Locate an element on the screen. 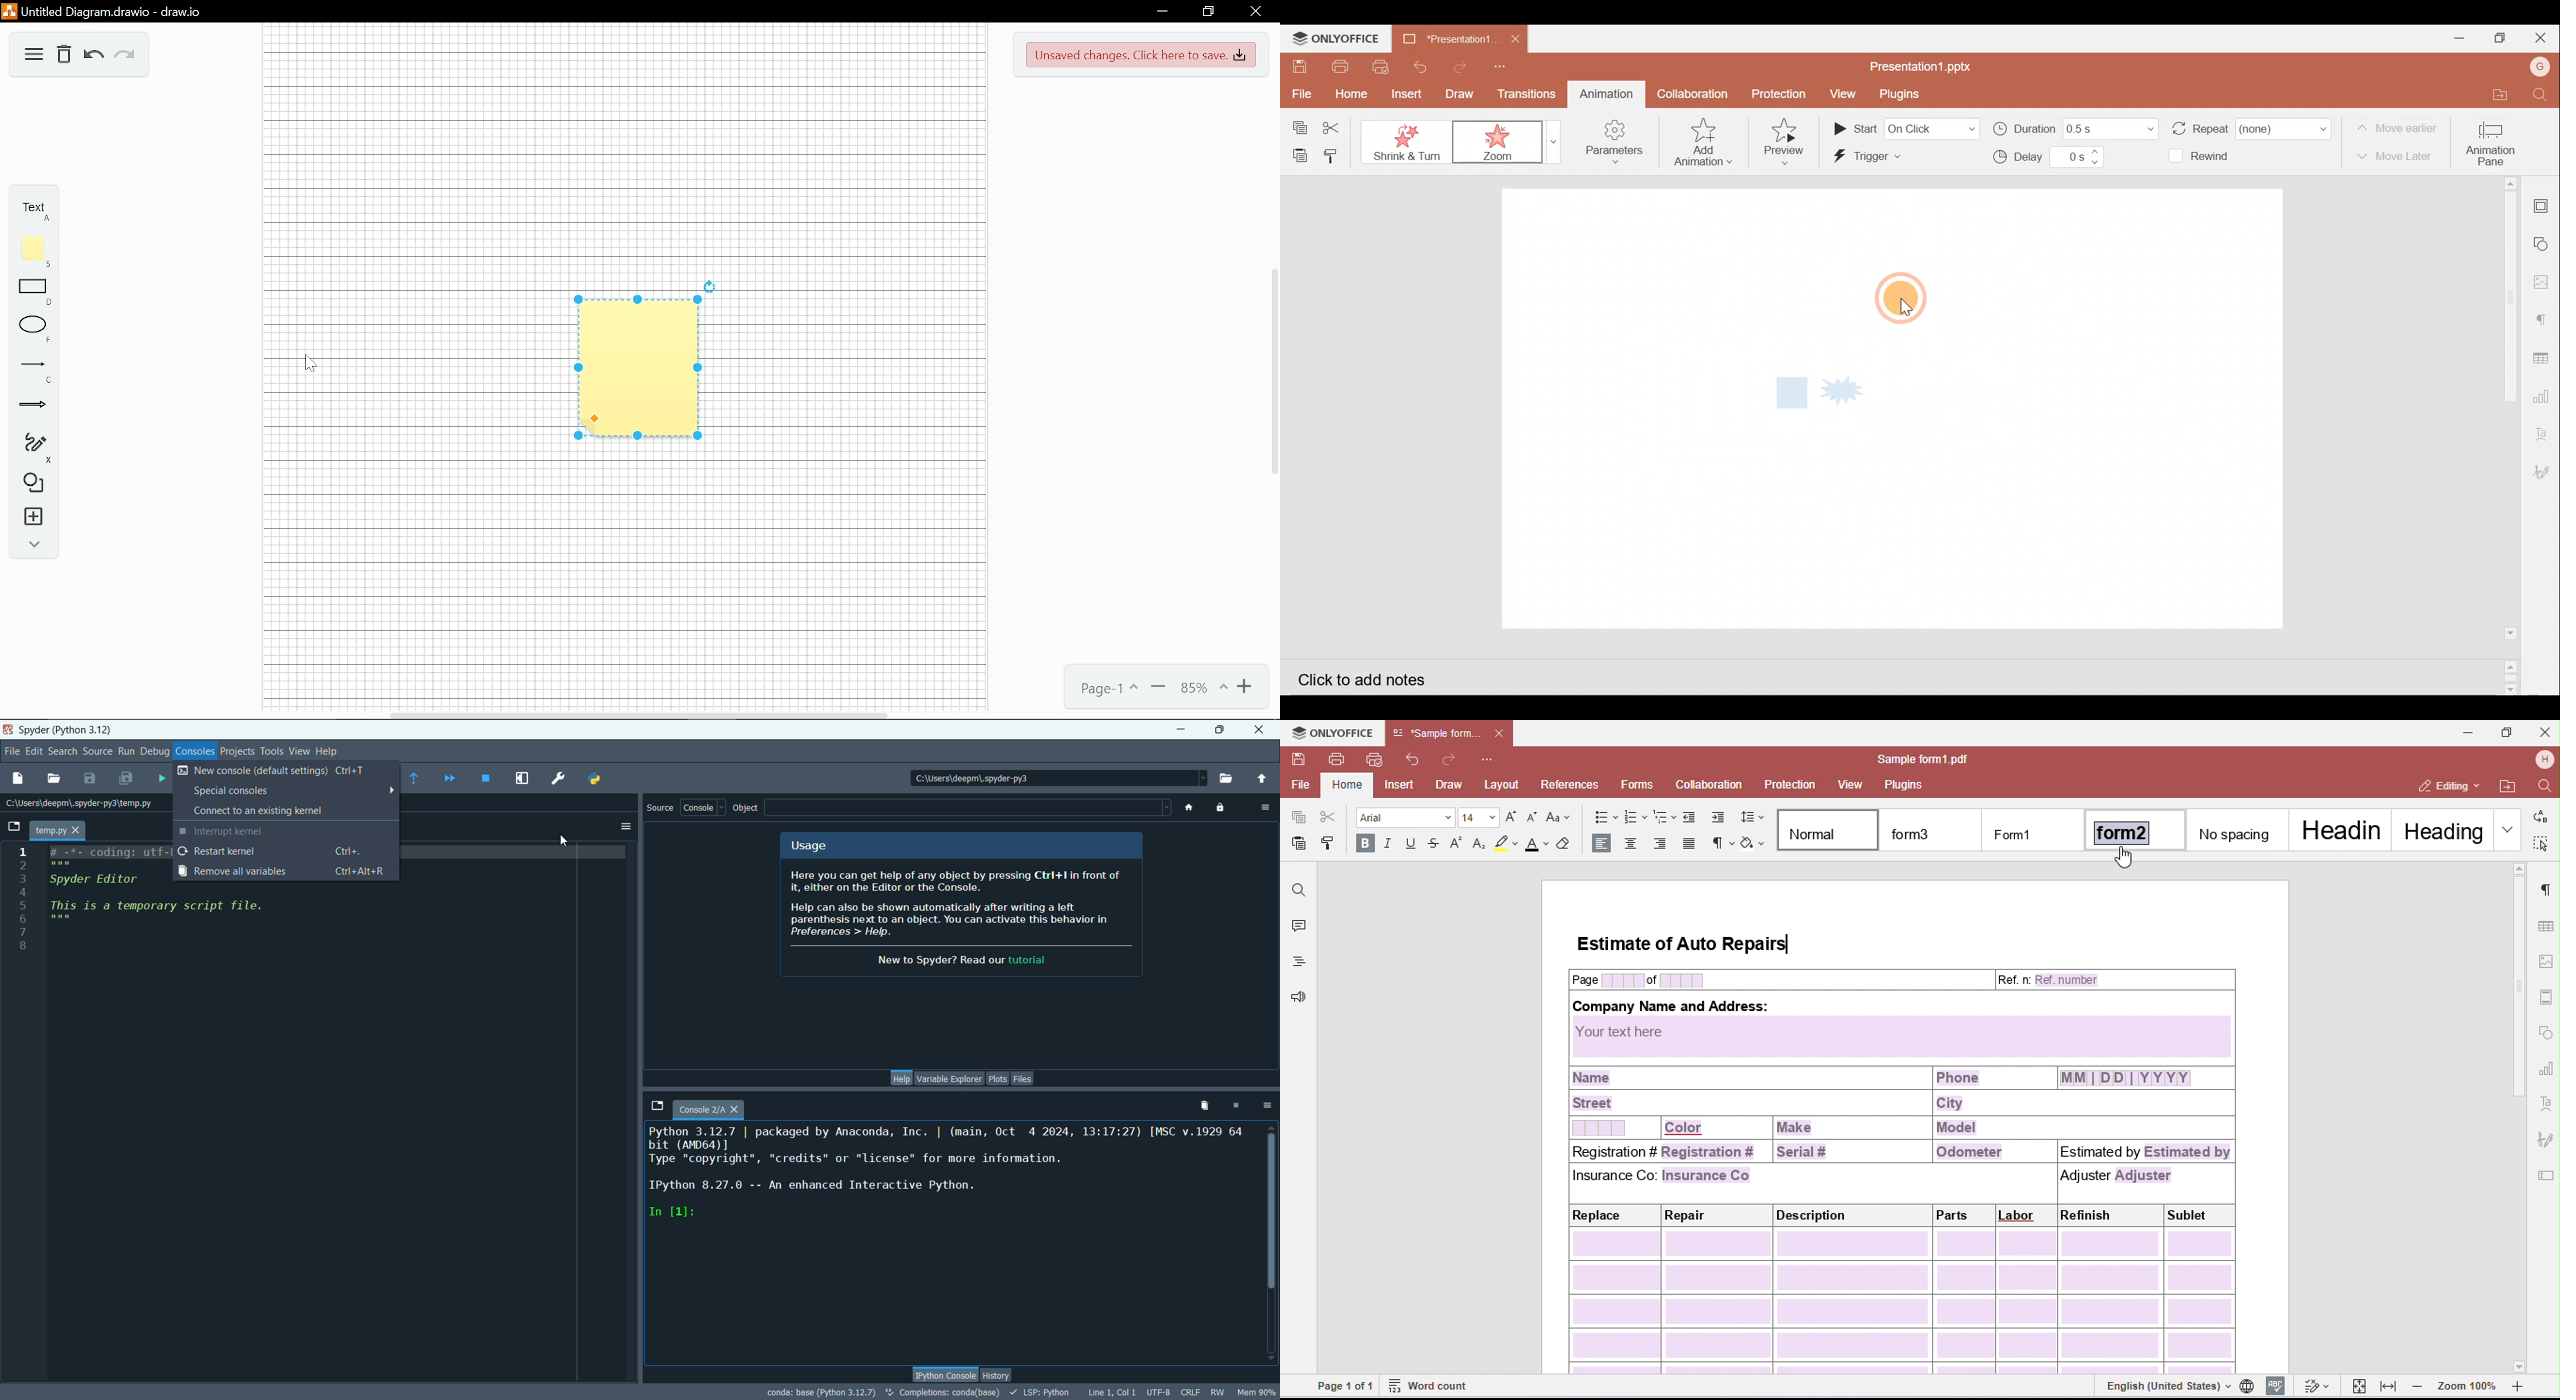  view is located at coordinates (301, 752).